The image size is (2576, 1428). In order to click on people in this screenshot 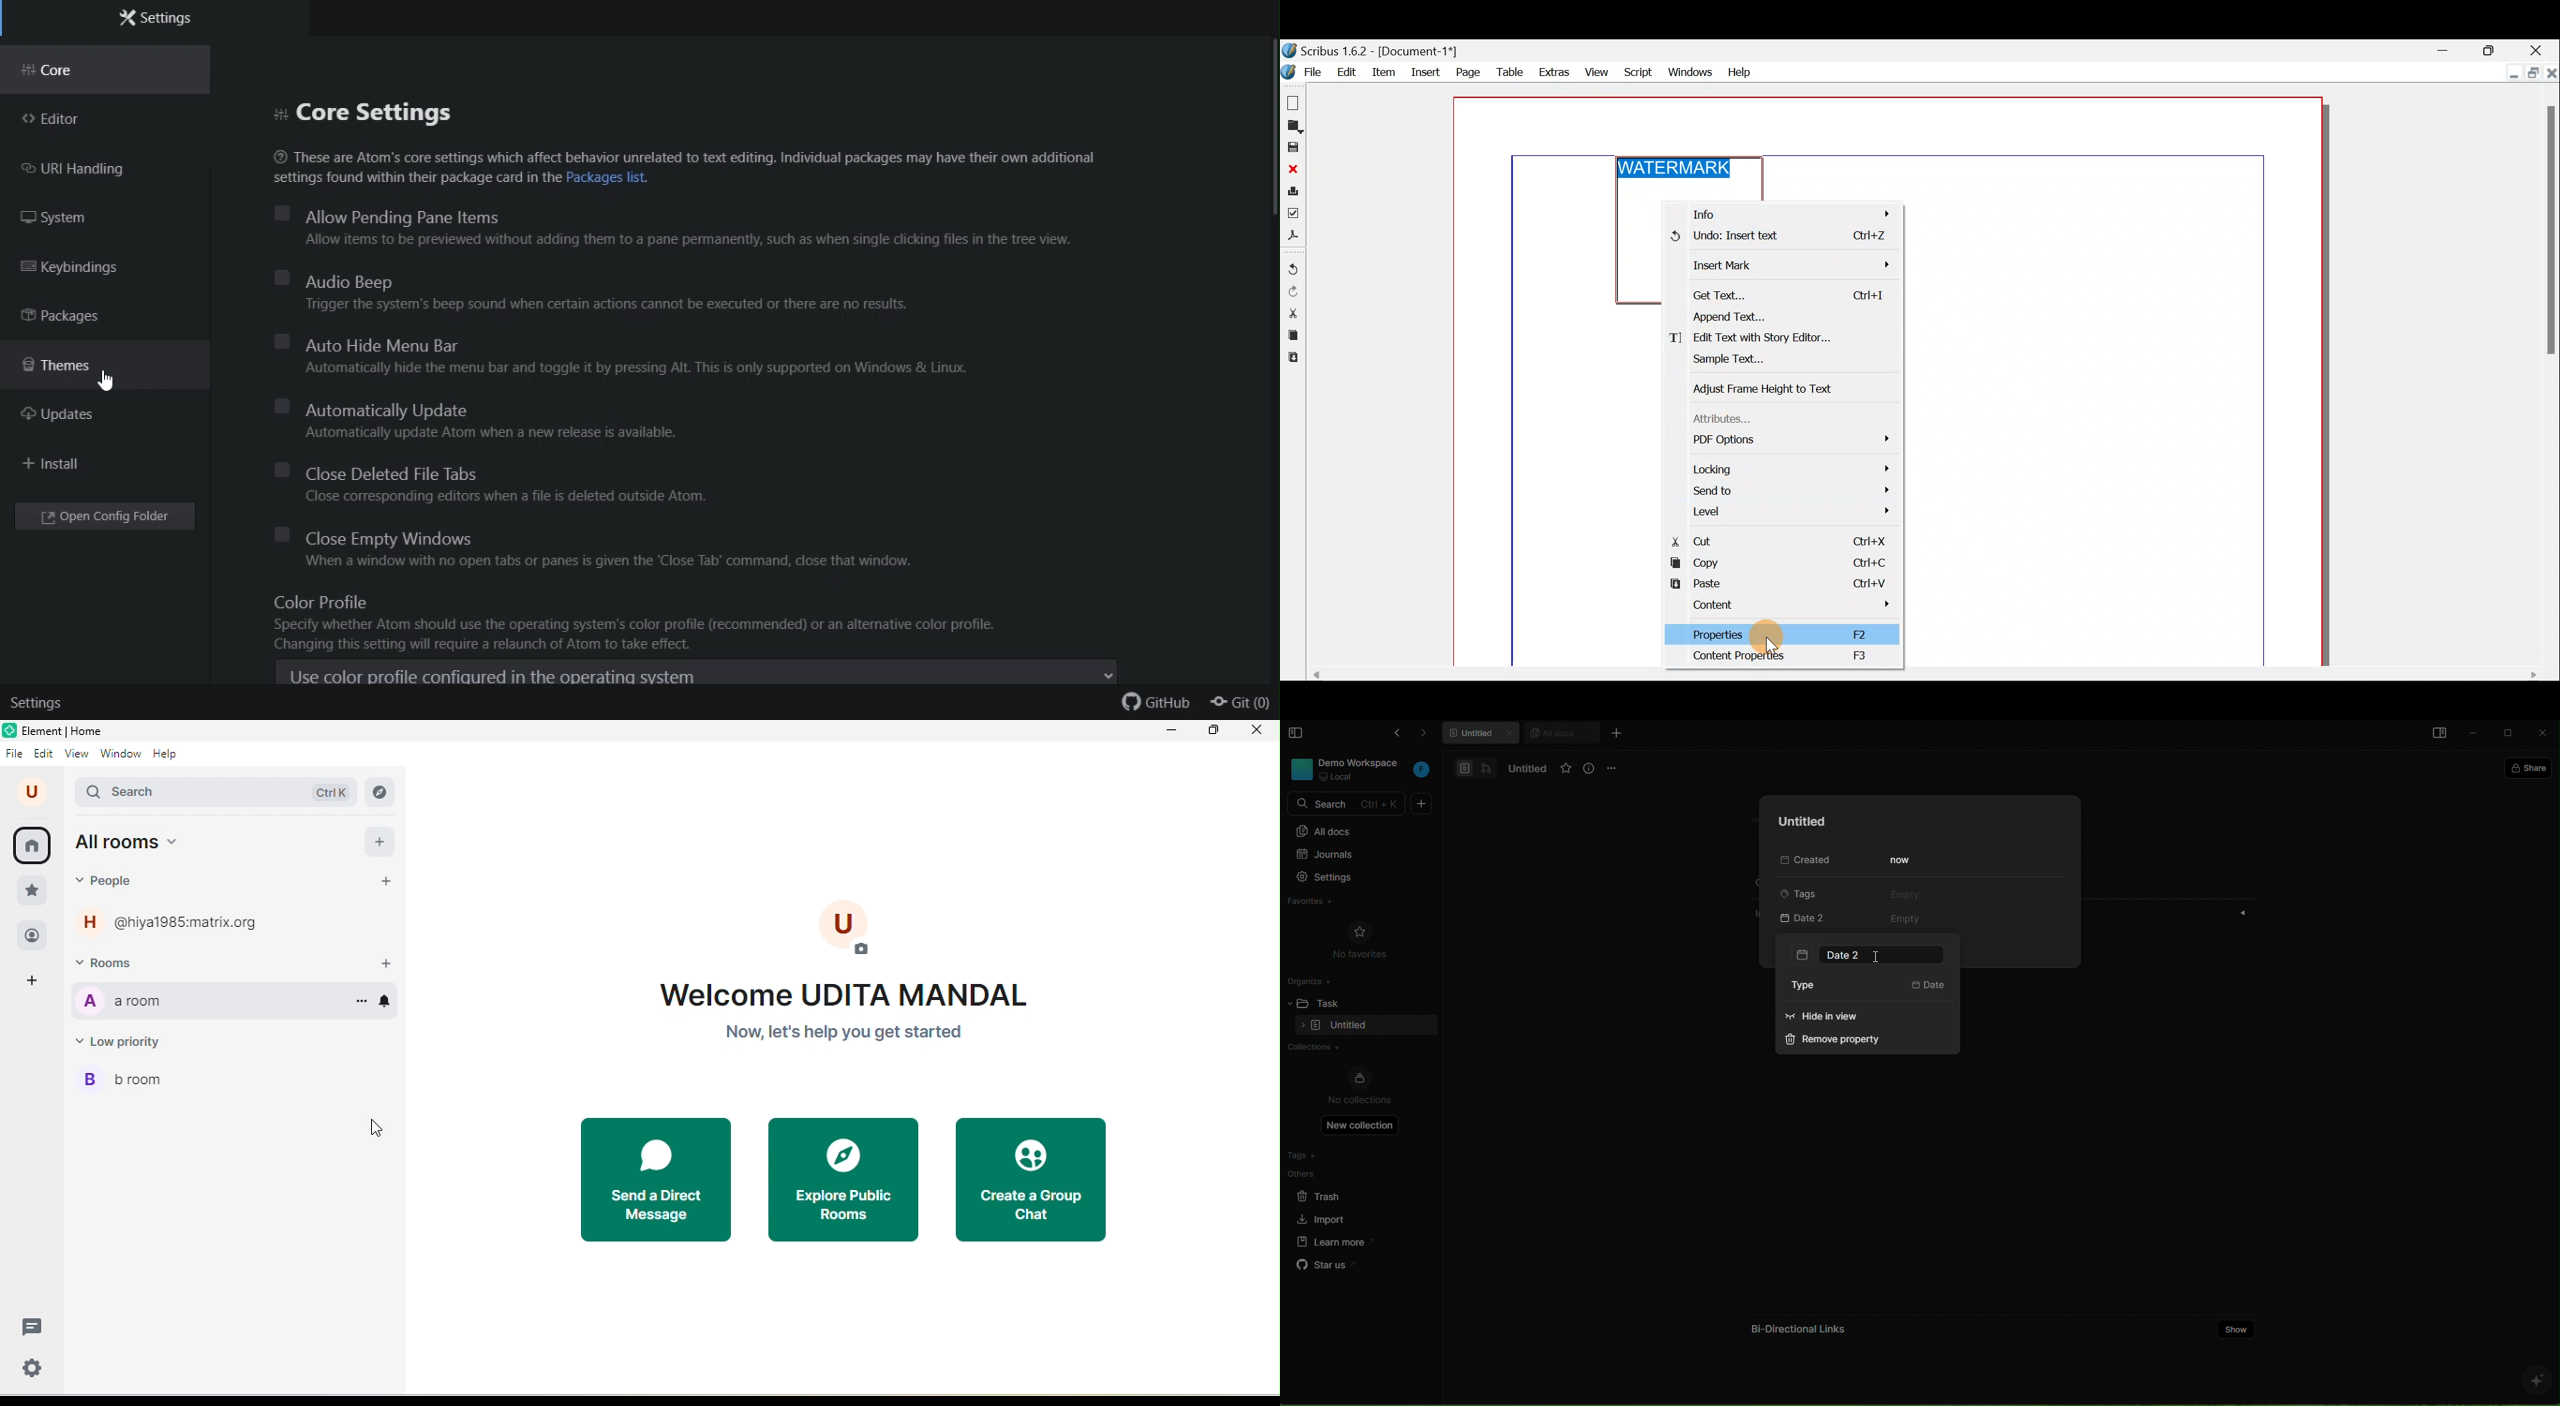, I will do `click(33, 937)`.